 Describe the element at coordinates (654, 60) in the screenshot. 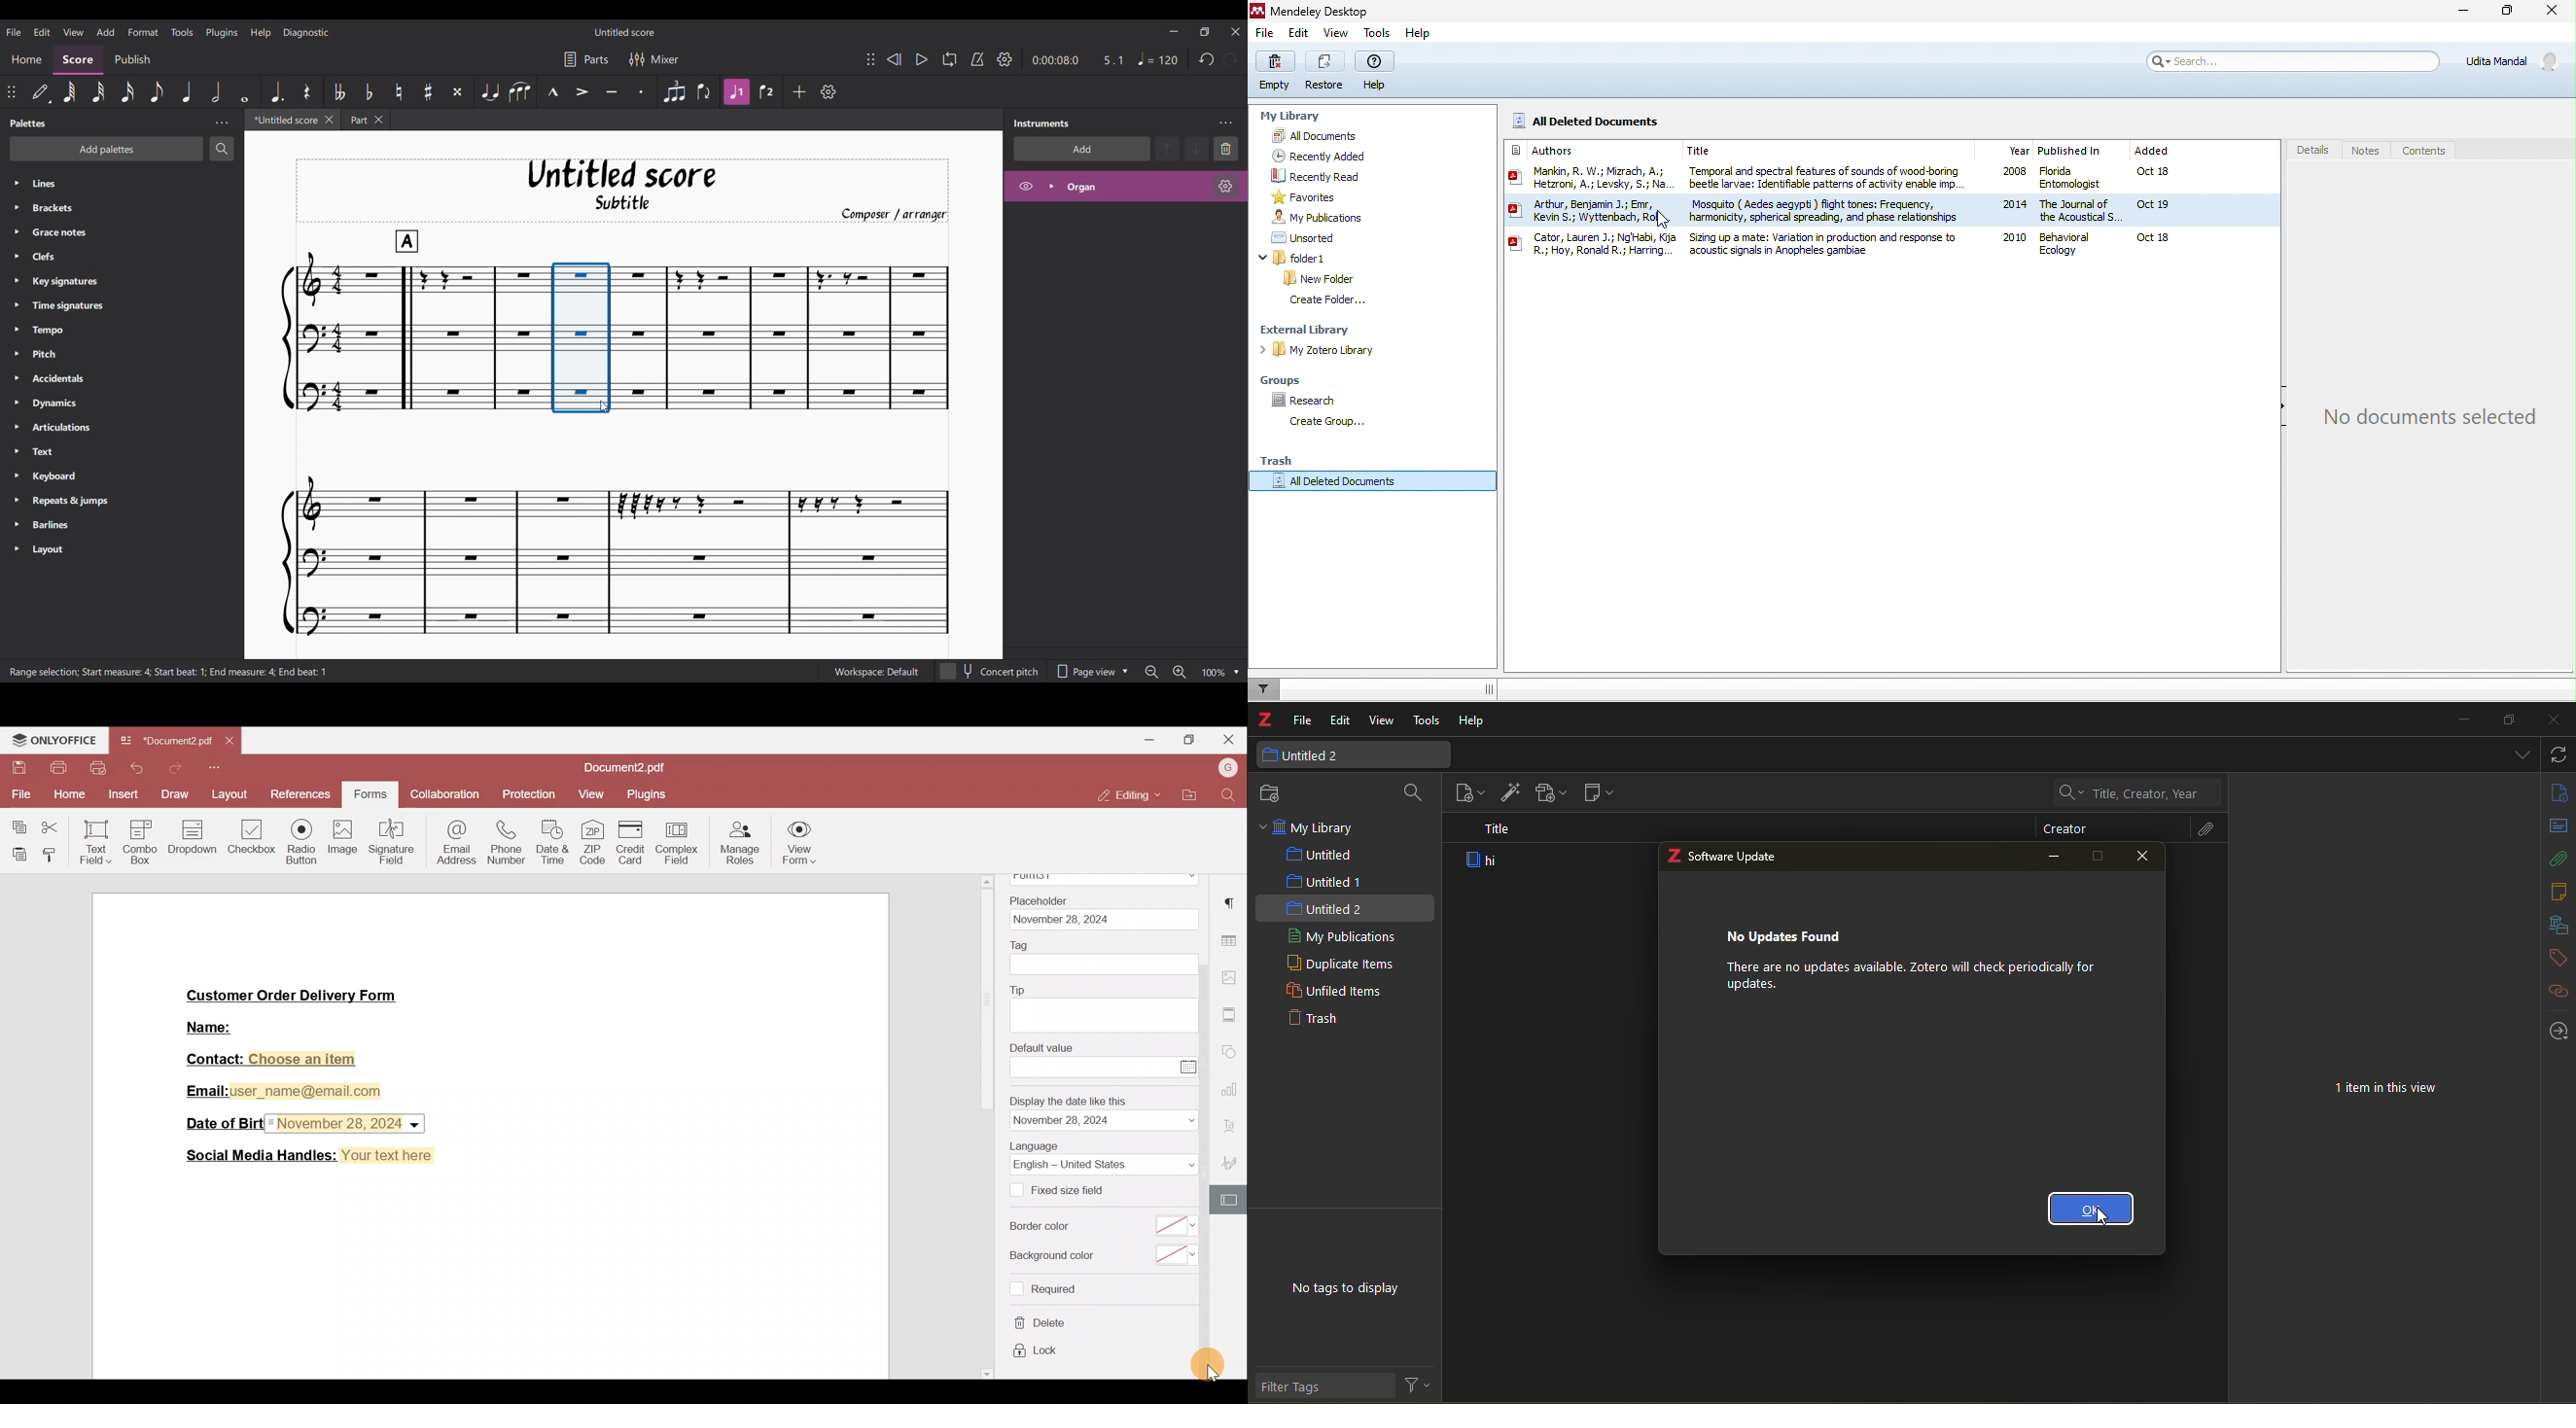

I see `Mixer settings` at that location.